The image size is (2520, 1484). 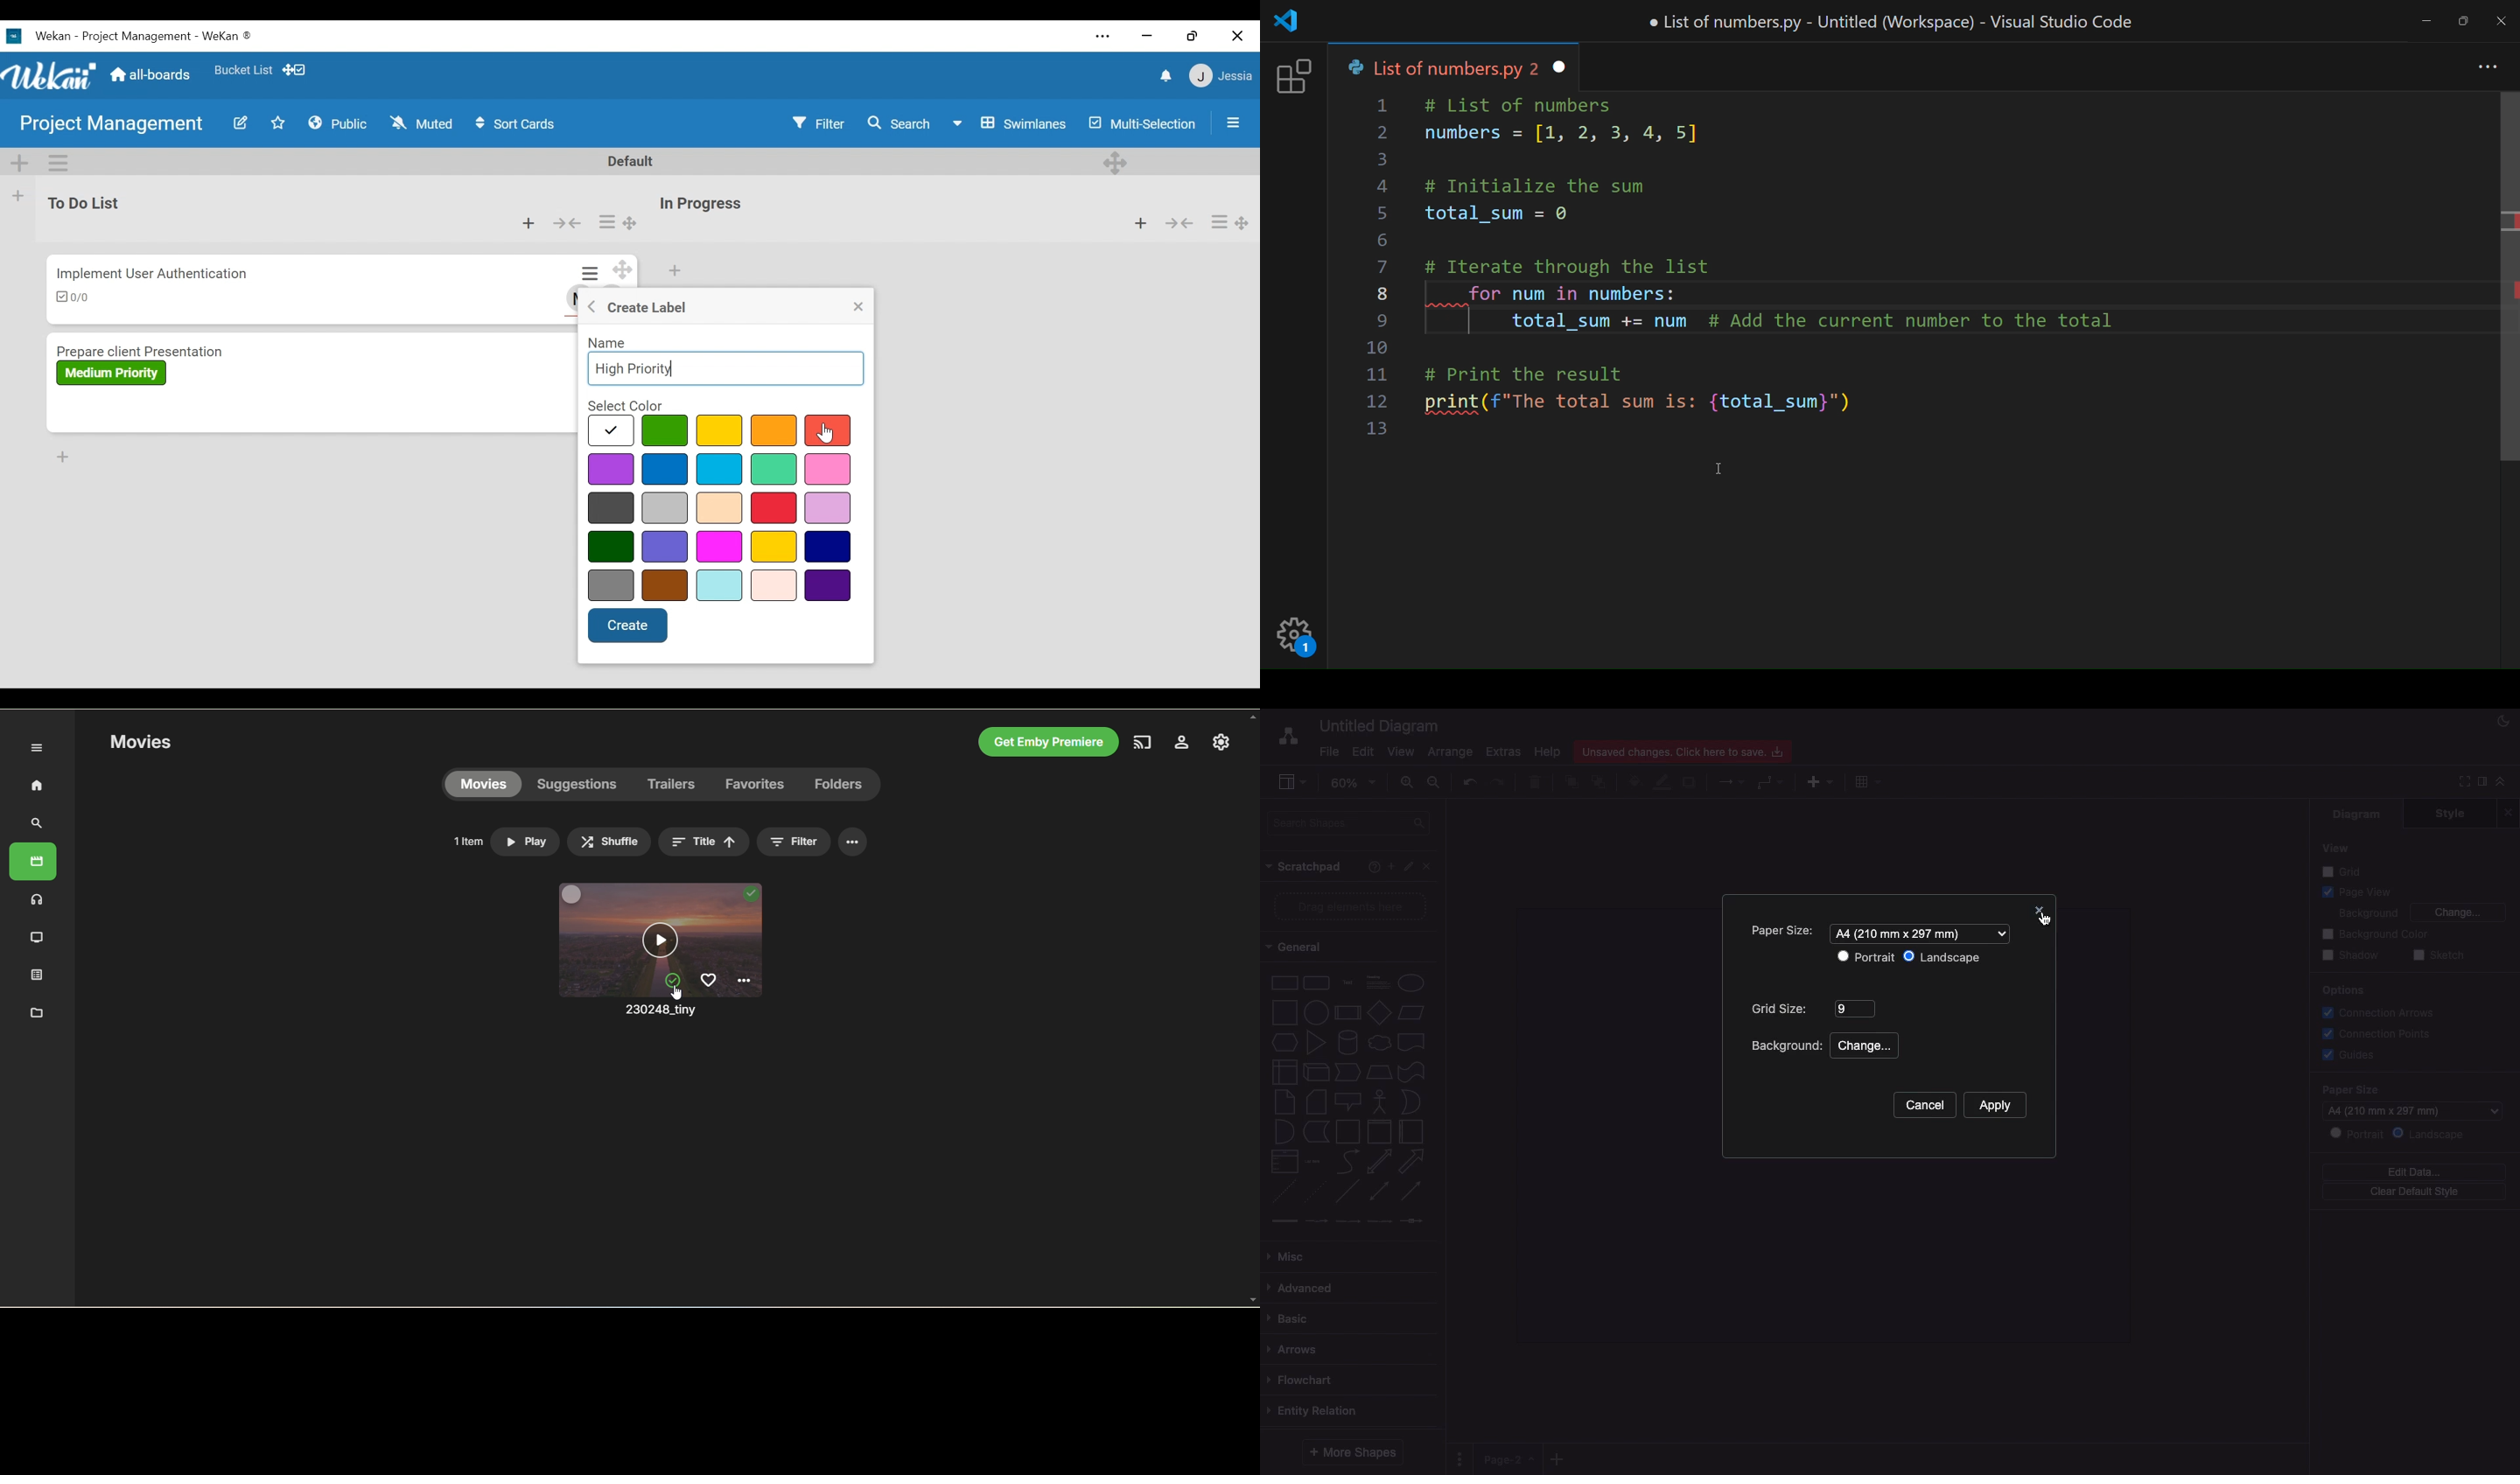 I want to click on cursor, so click(x=825, y=438).